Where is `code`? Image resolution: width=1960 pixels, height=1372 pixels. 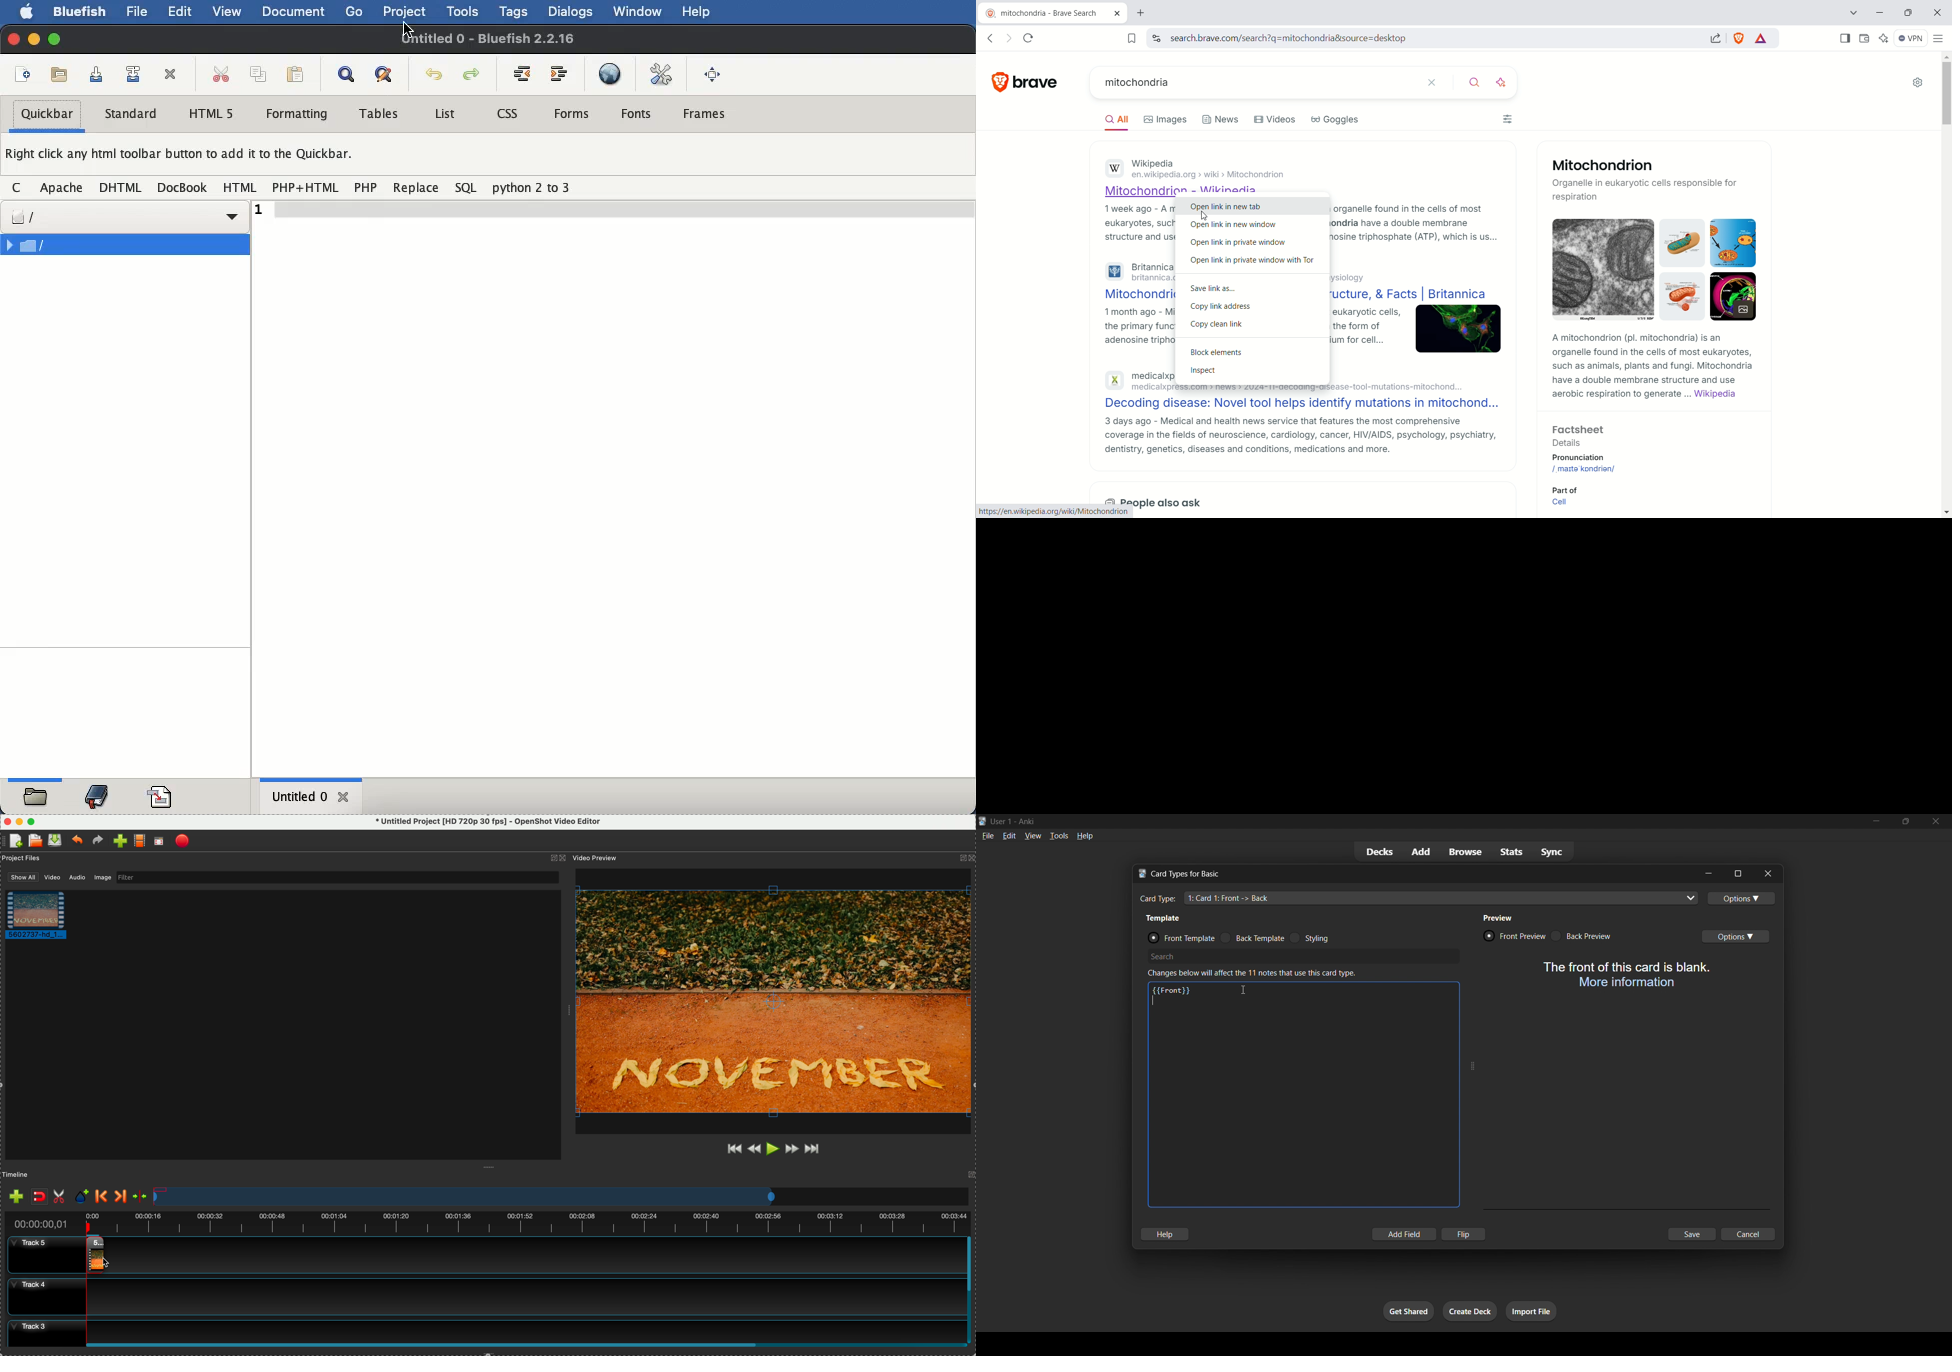 code is located at coordinates (162, 794).